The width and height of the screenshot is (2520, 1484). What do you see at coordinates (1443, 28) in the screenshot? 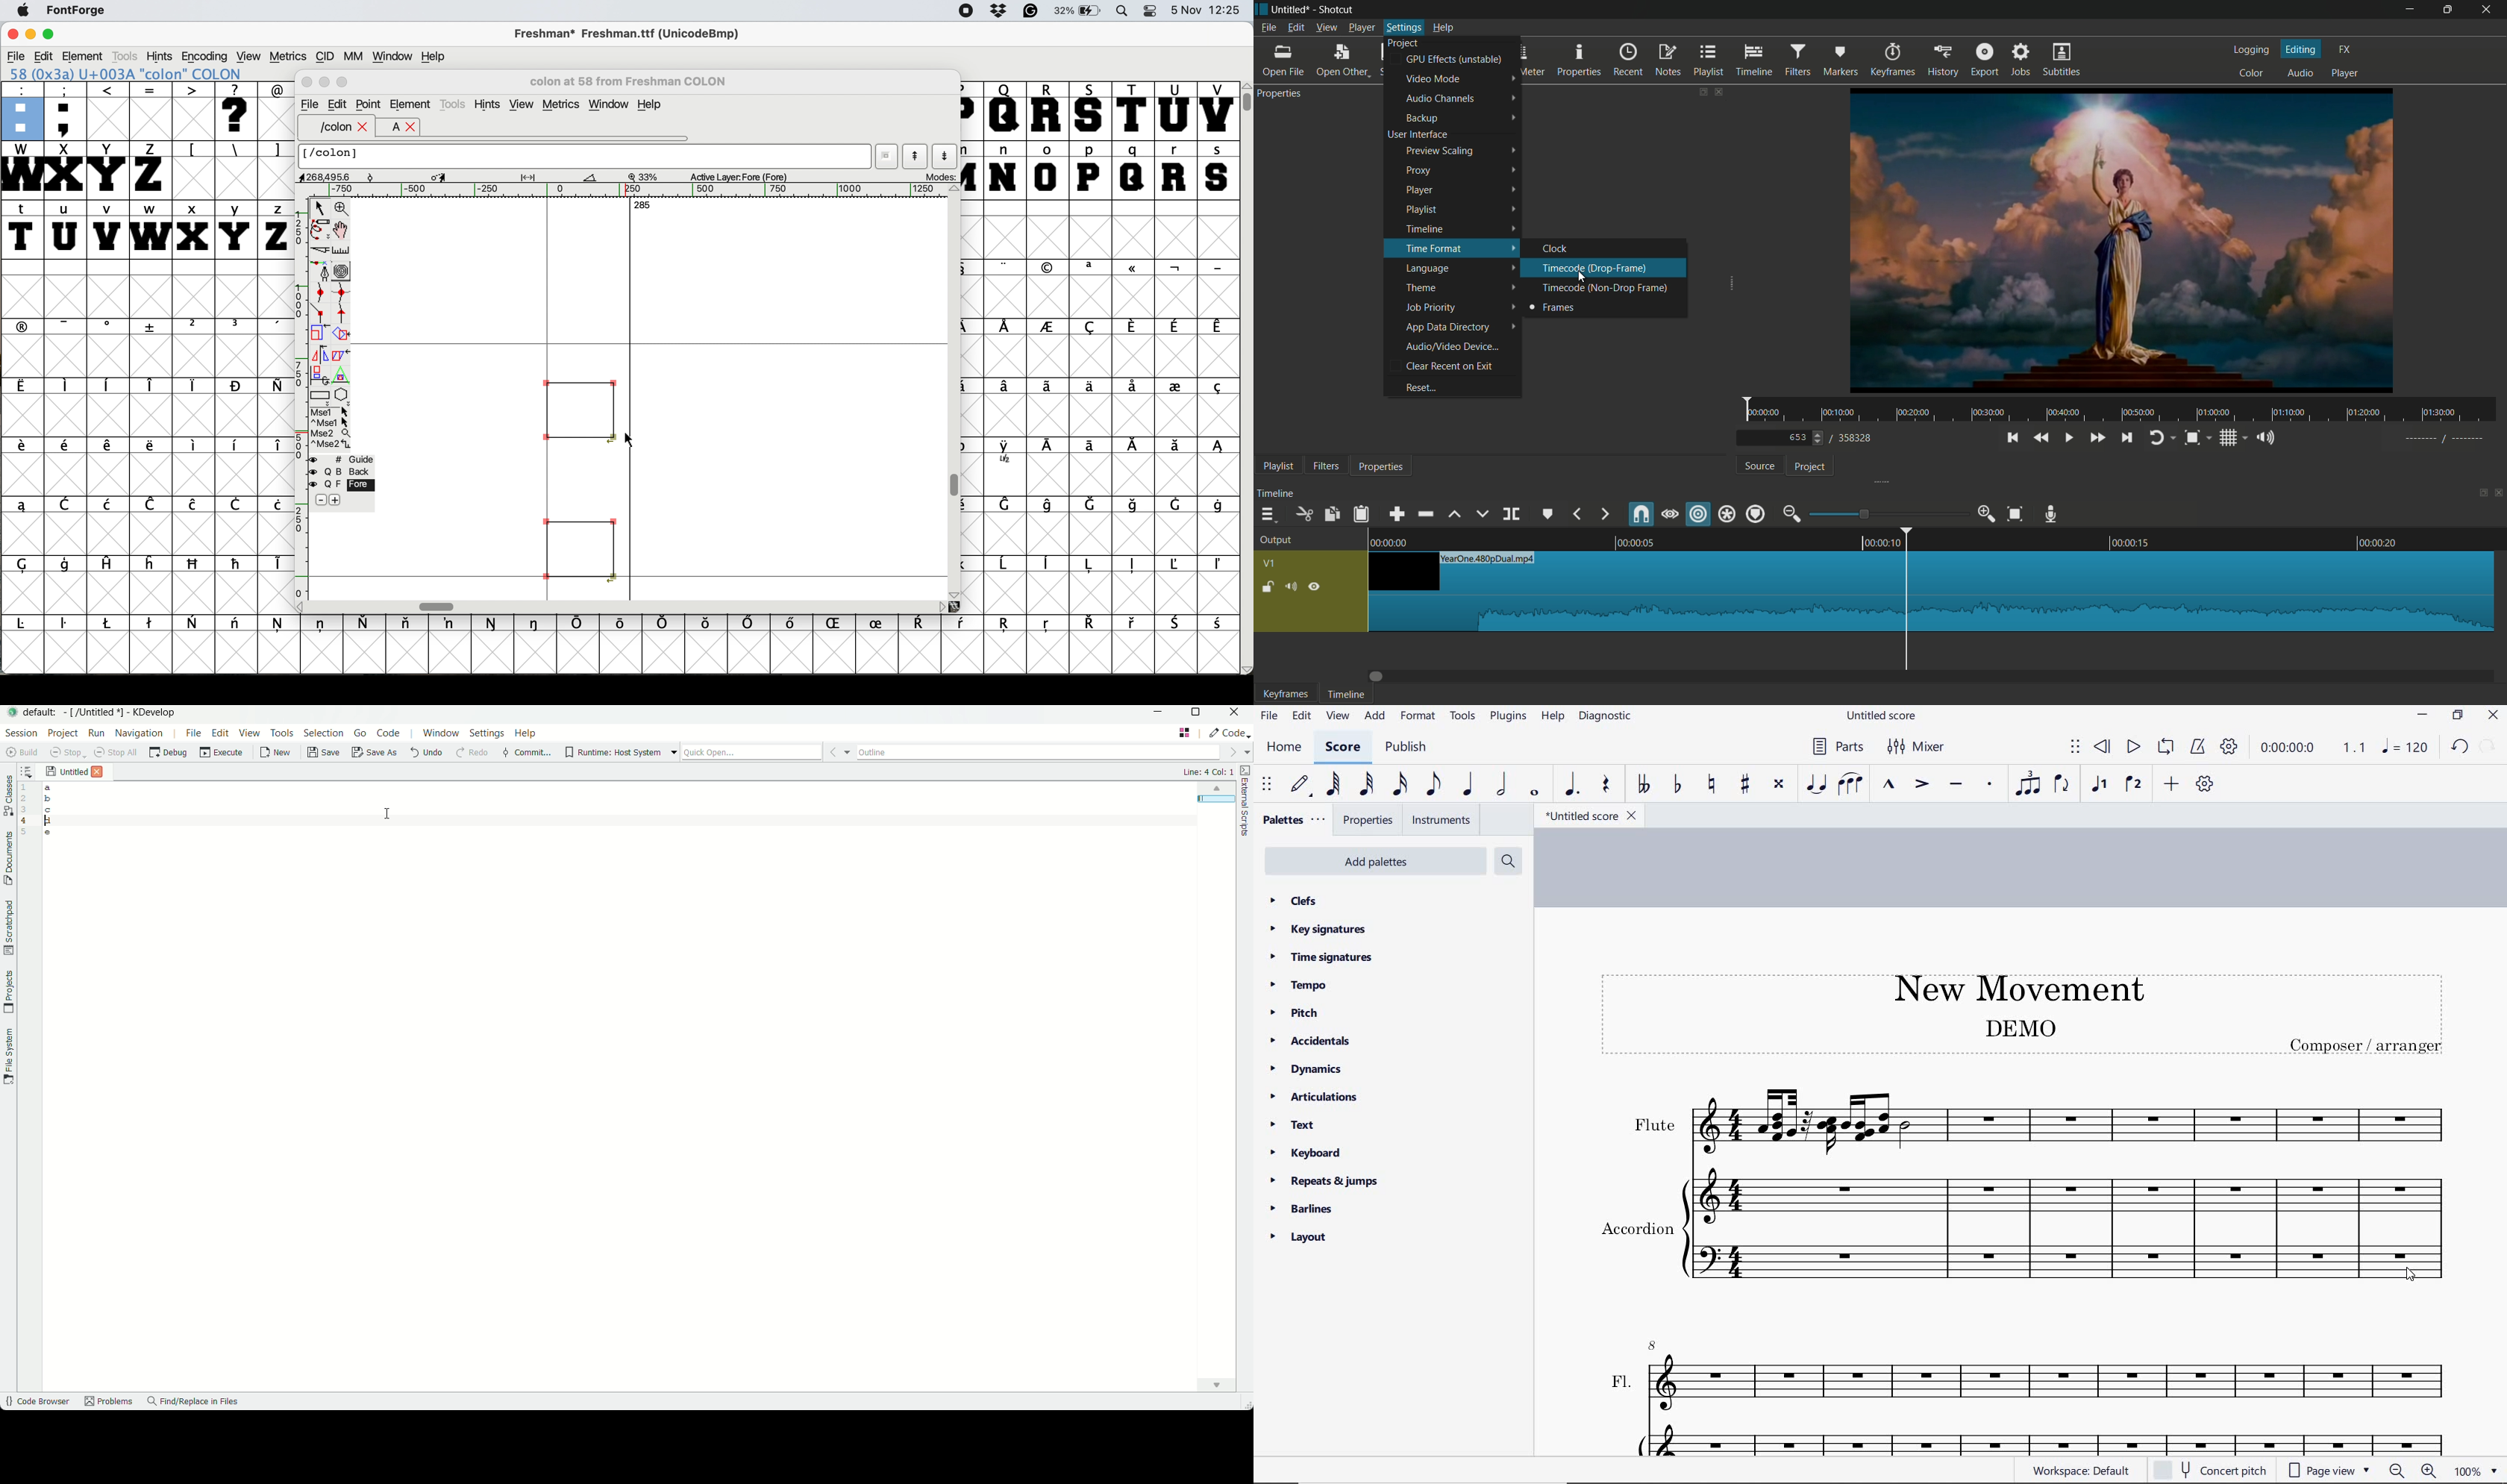
I see `help menu` at bounding box center [1443, 28].